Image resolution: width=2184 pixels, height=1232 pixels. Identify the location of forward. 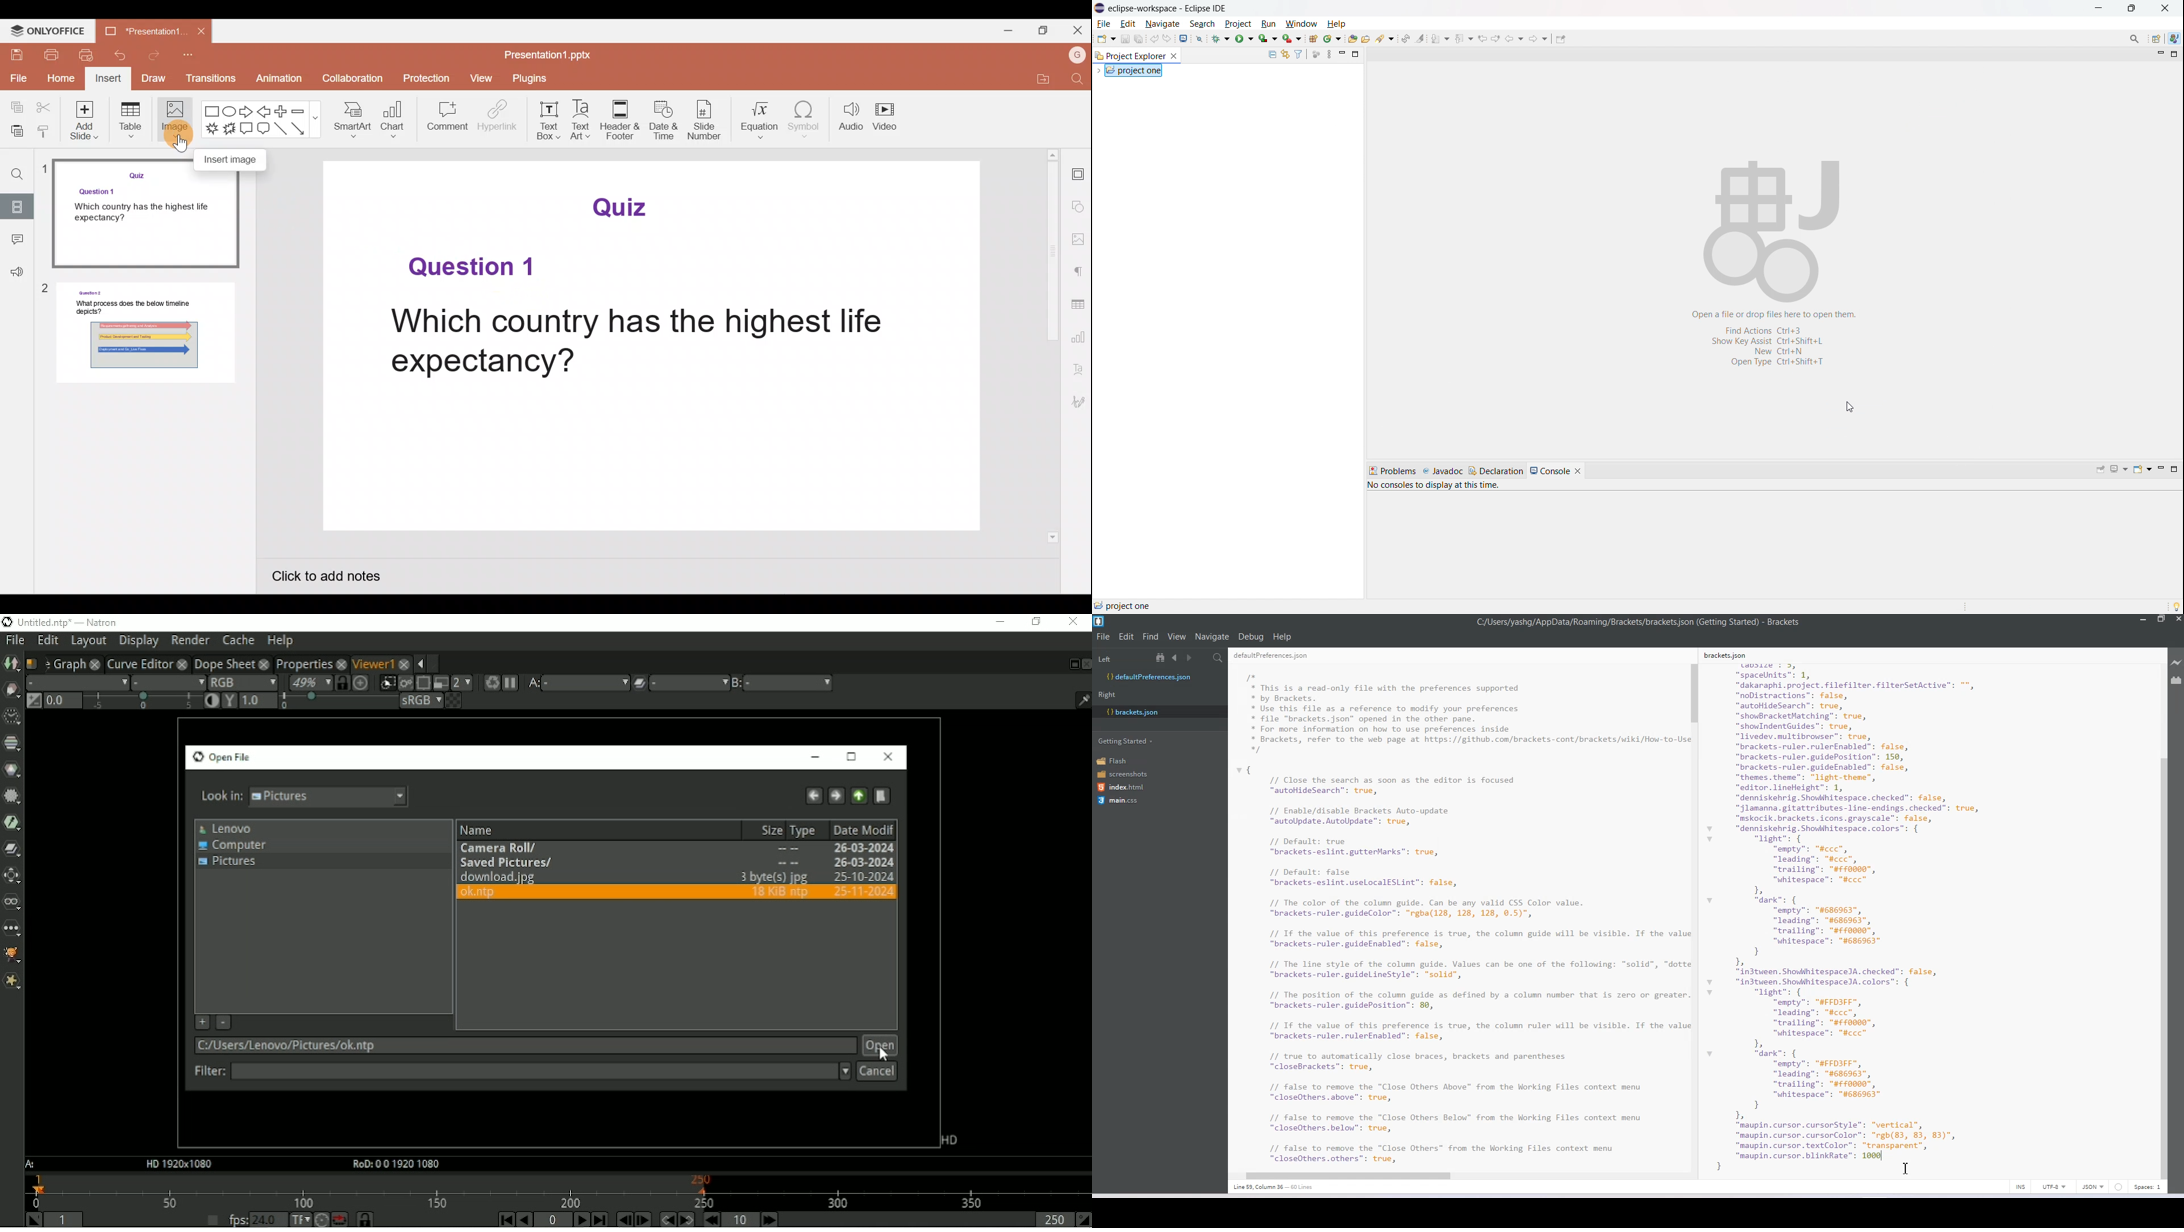
(1539, 38).